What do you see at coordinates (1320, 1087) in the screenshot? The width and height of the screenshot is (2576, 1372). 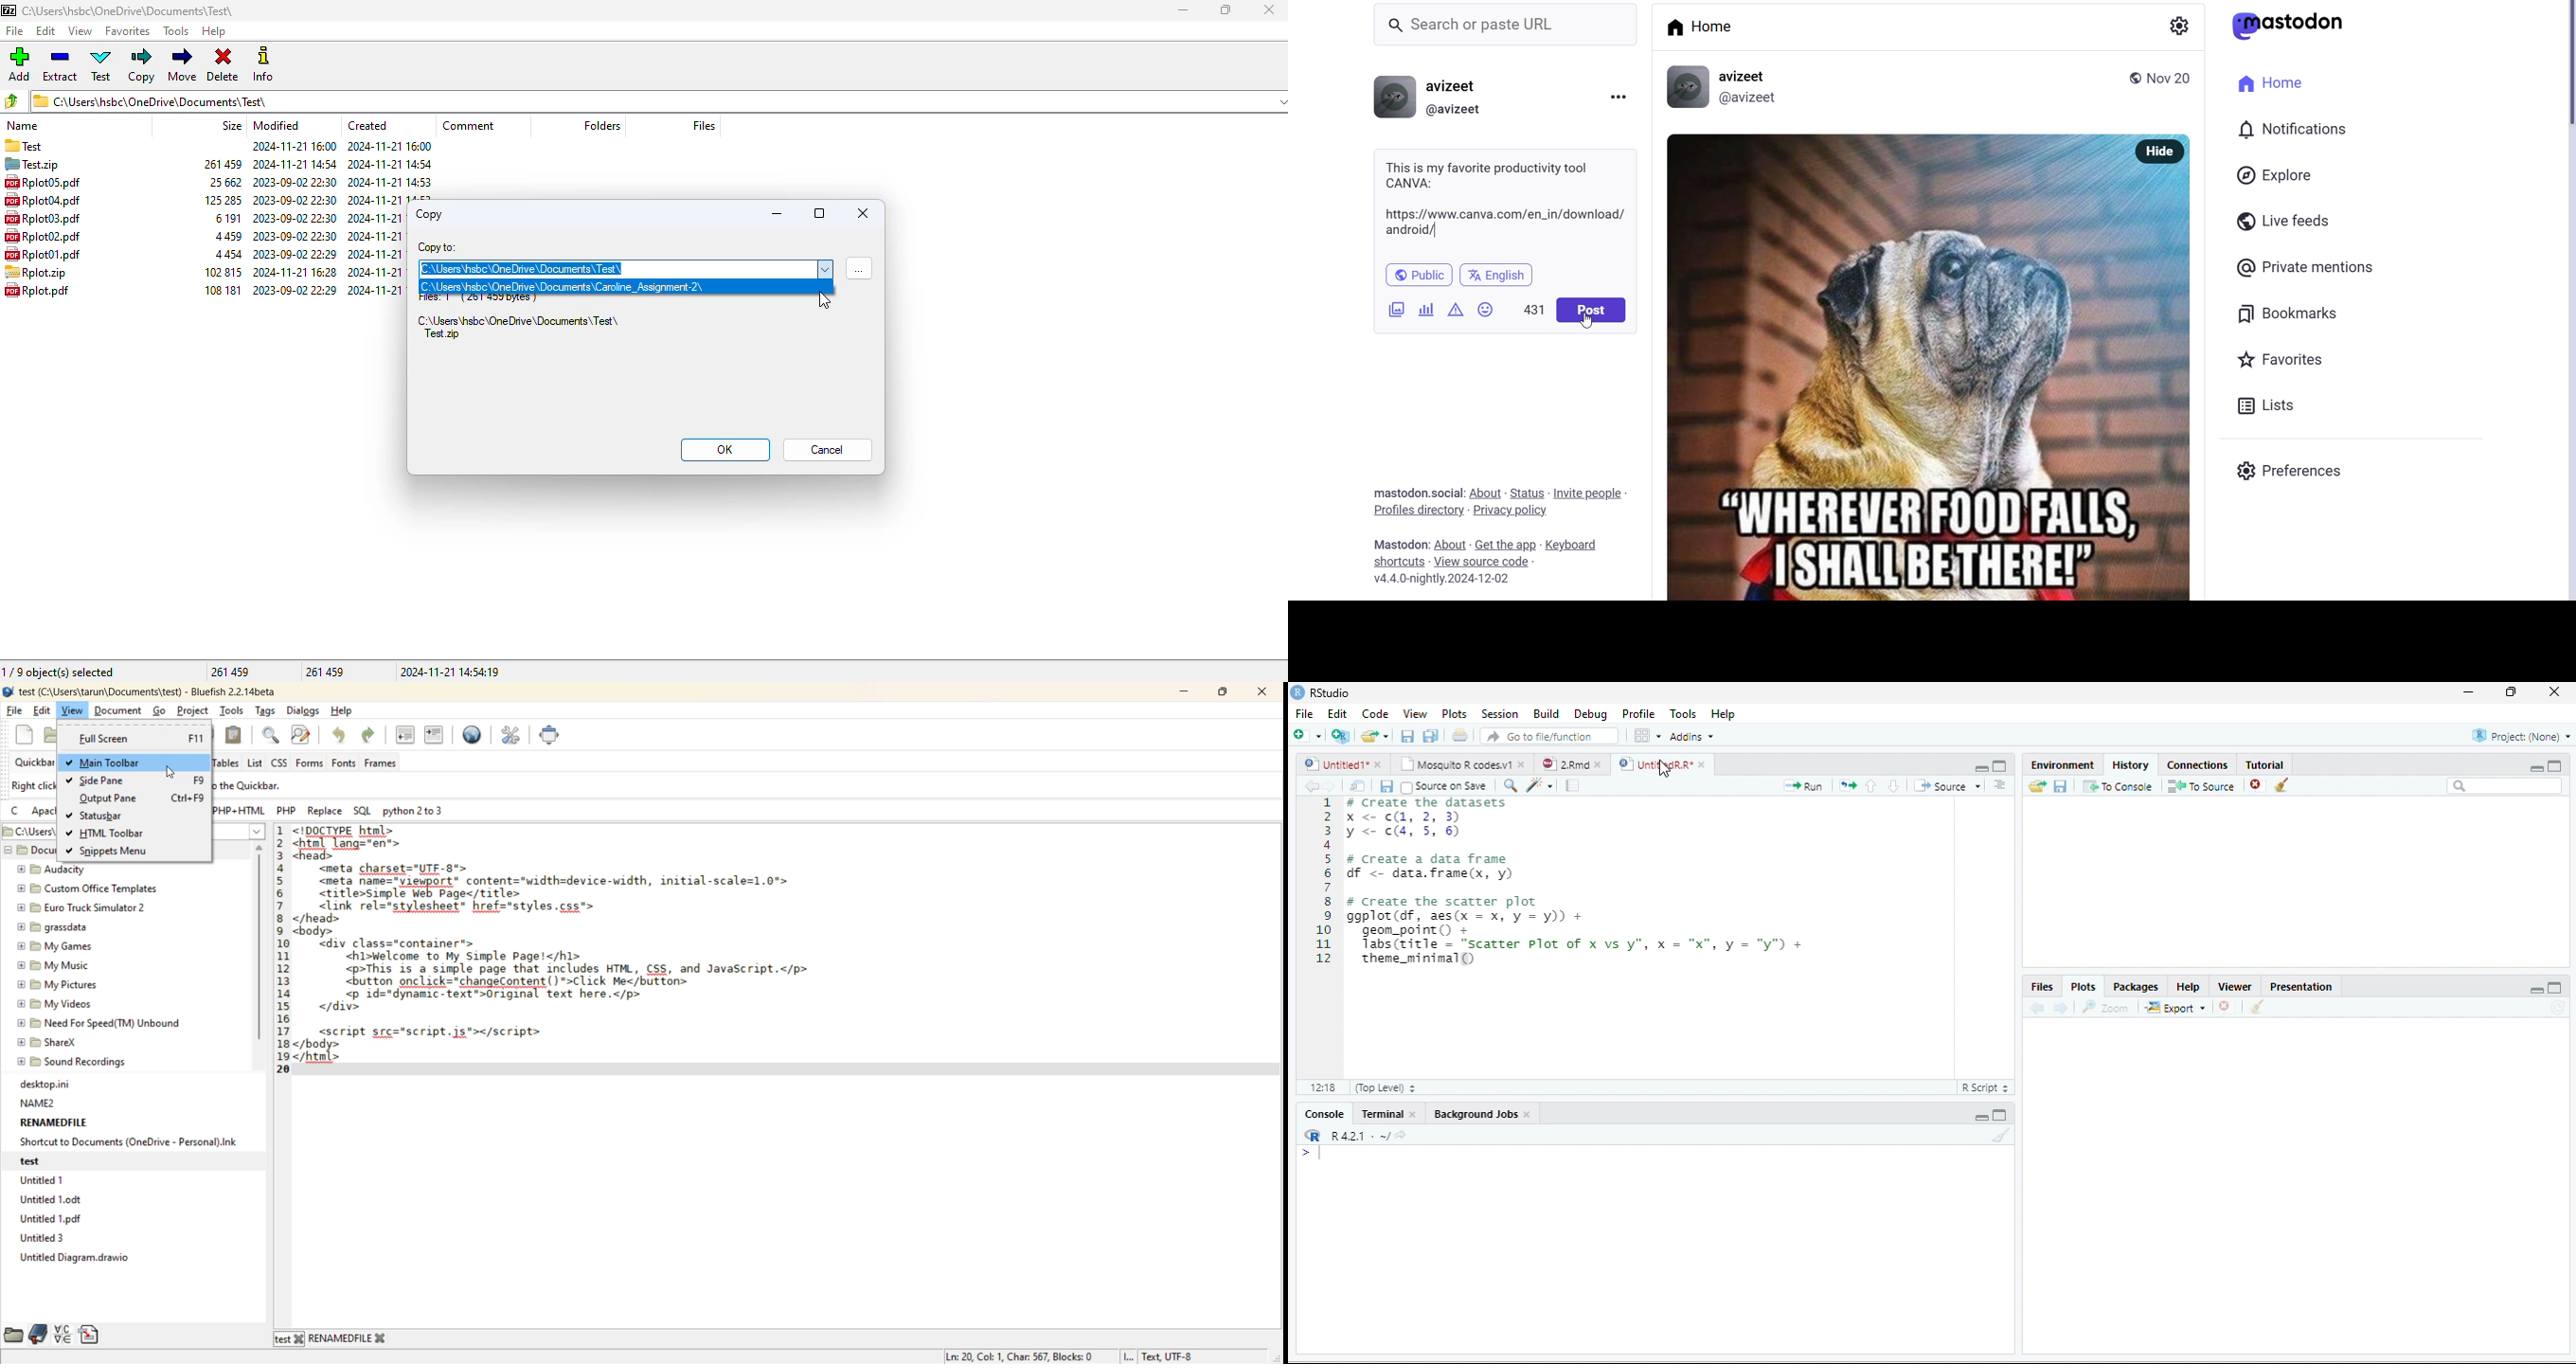 I see `1:1` at bounding box center [1320, 1087].